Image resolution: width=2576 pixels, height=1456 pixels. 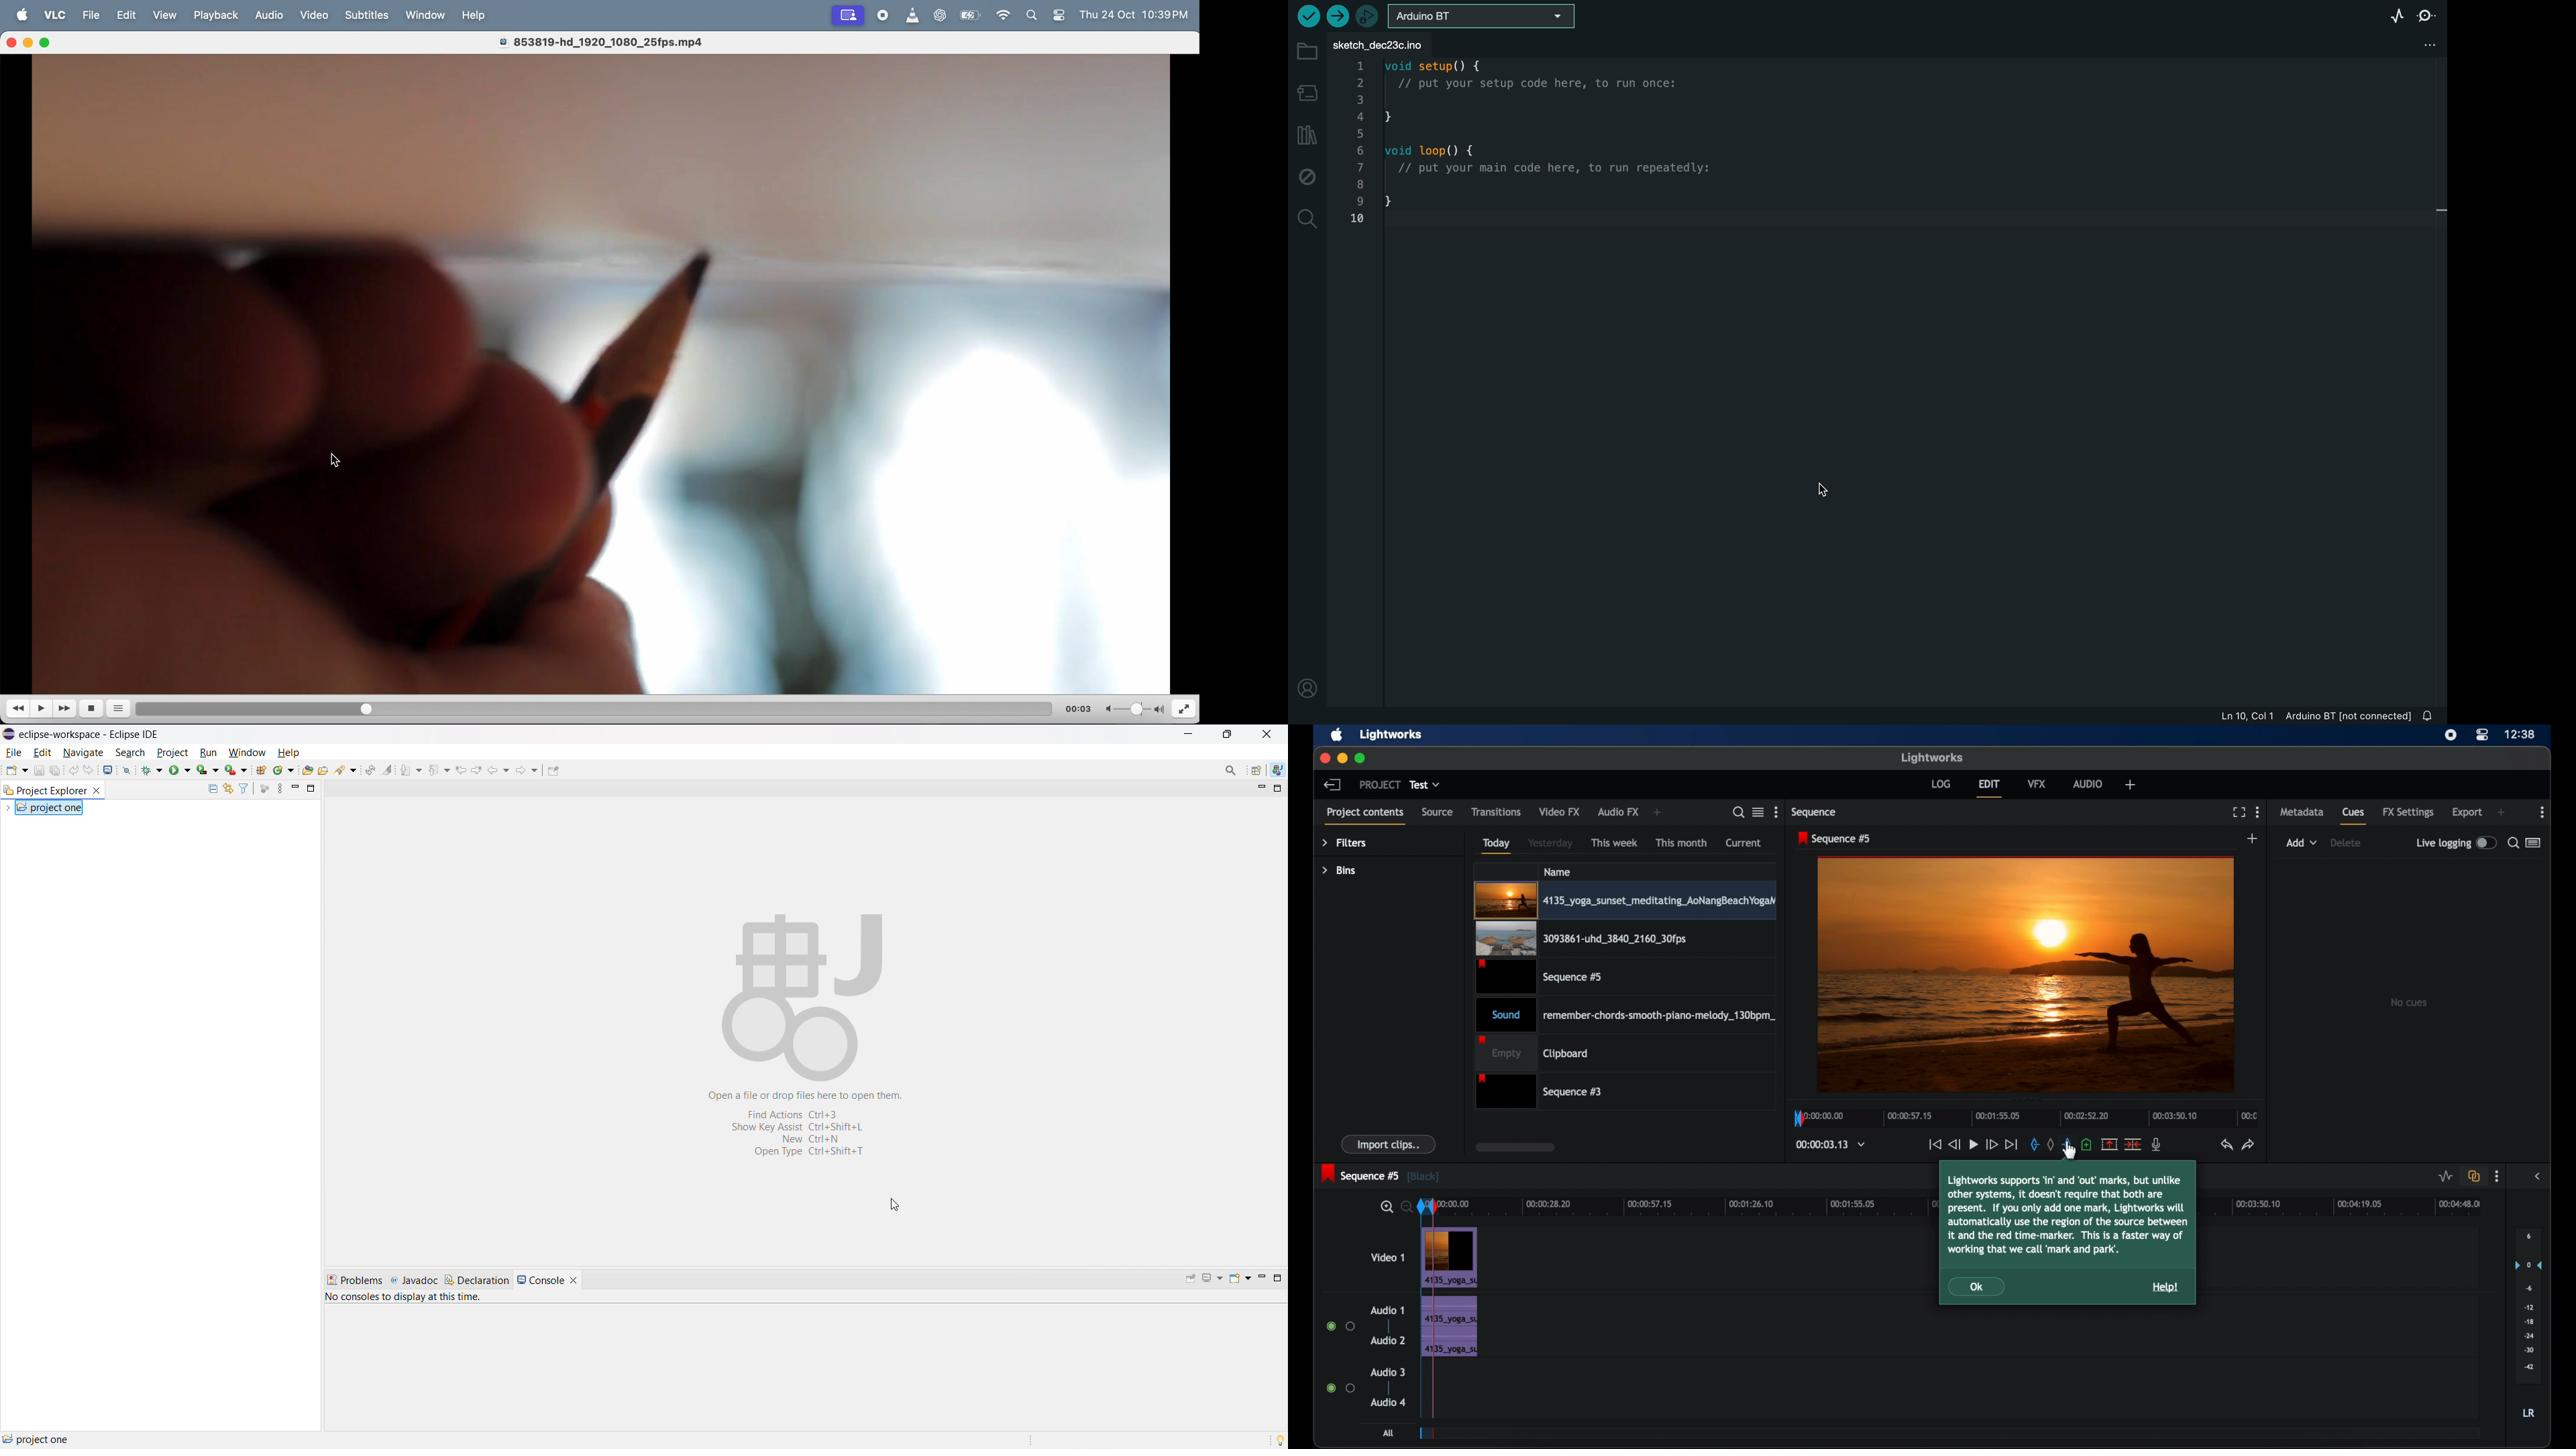 I want to click on view, so click(x=170, y=16).